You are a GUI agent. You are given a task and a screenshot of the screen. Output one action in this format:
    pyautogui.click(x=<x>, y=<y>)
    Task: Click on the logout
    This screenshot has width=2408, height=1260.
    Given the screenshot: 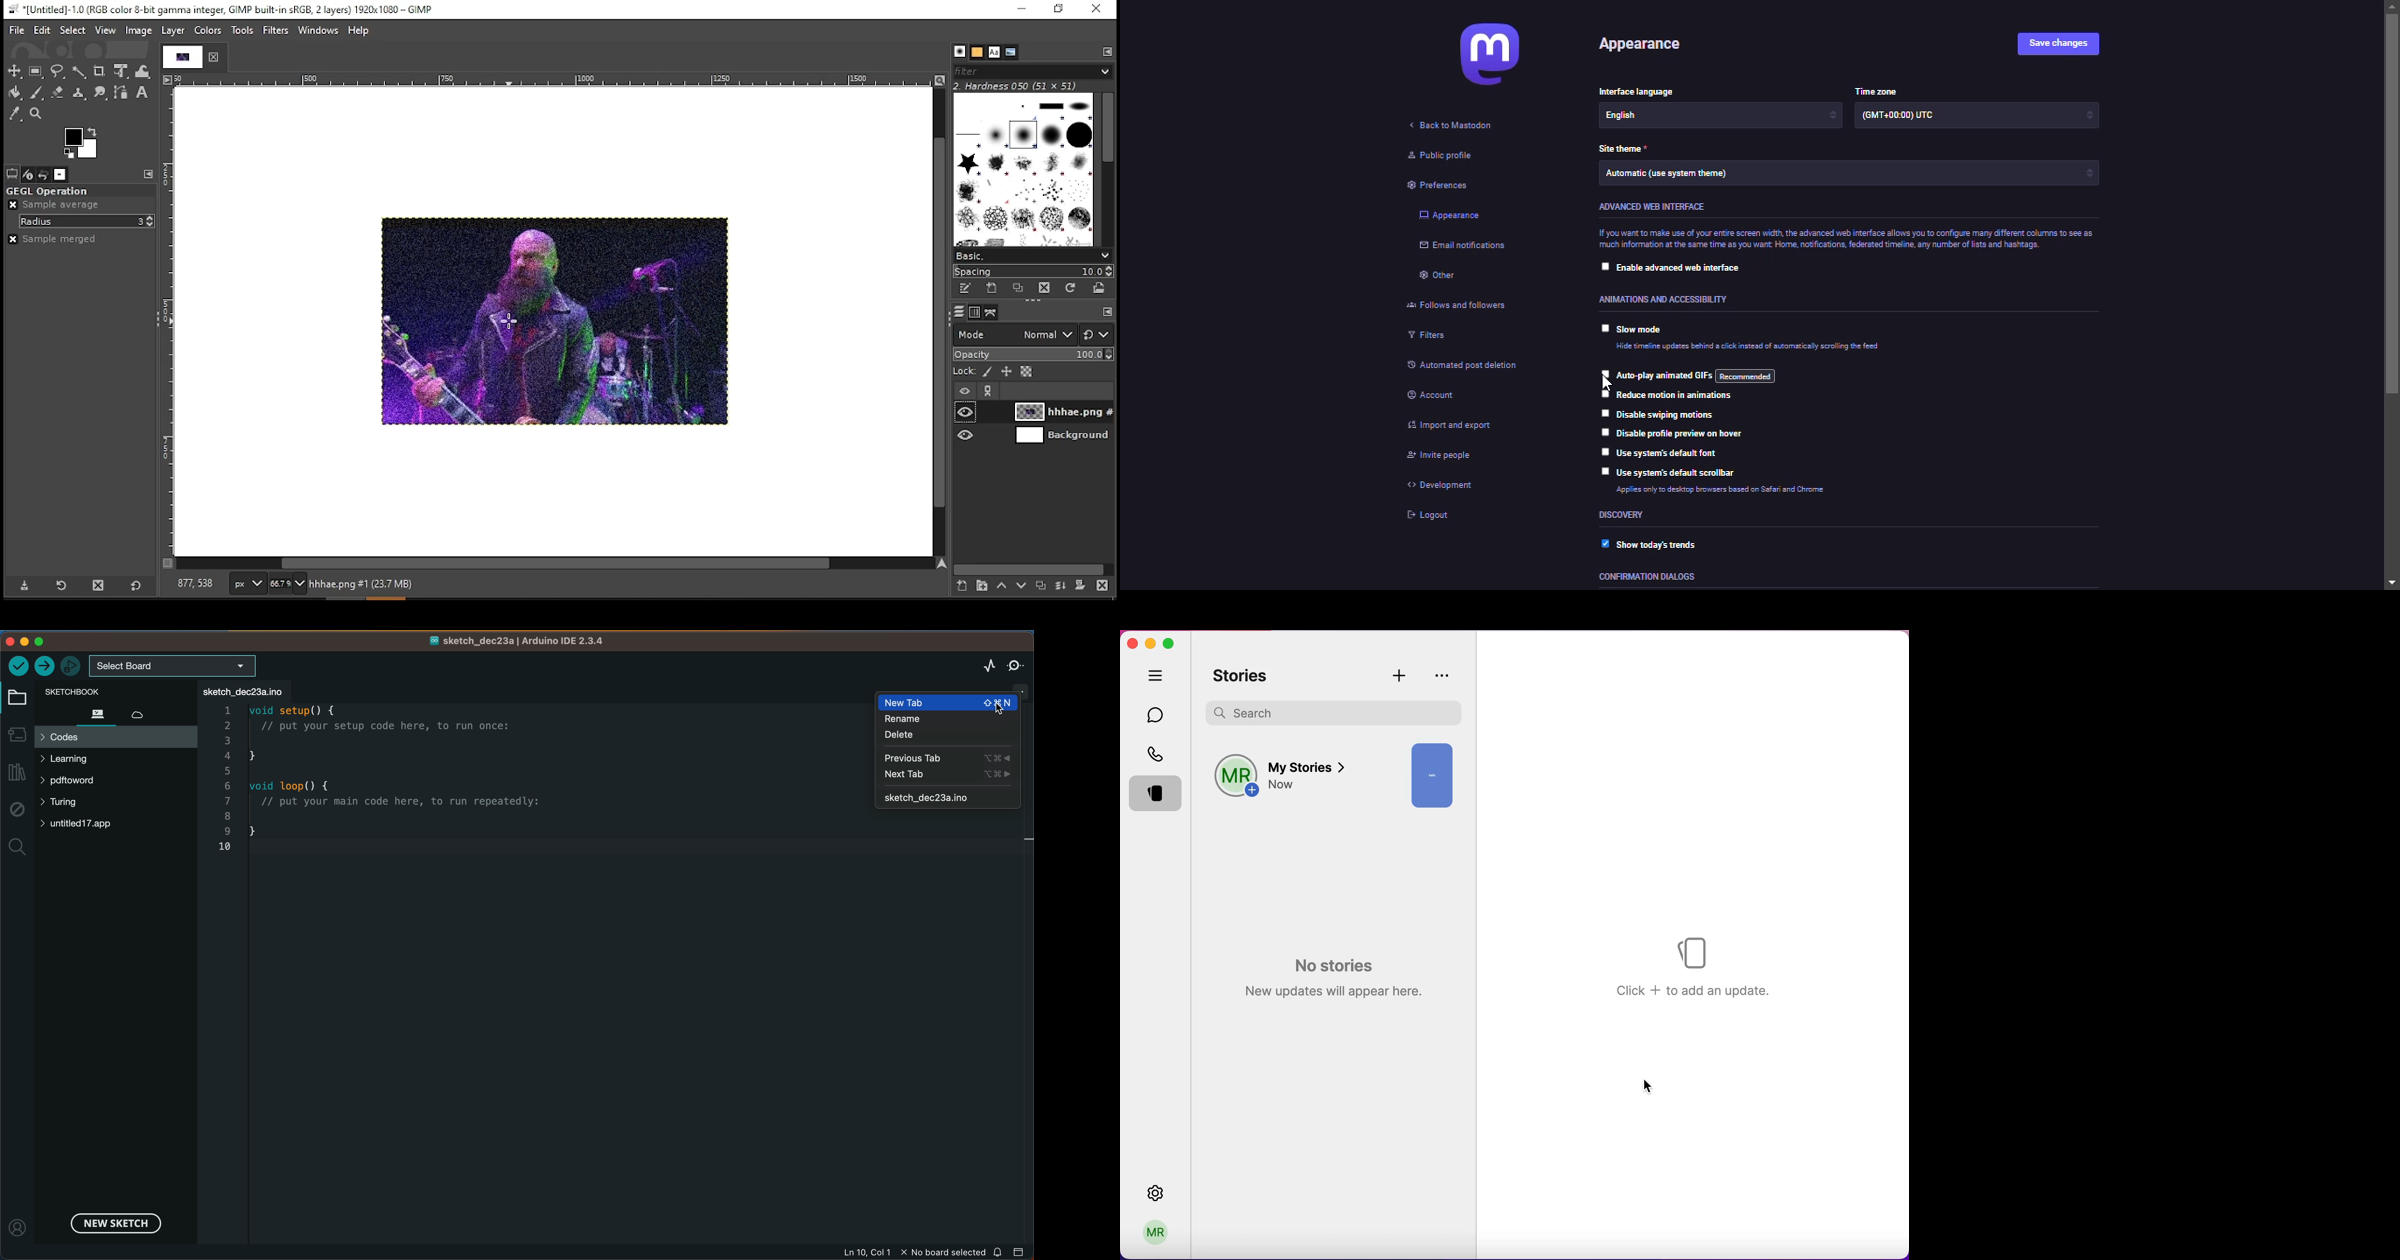 What is the action you would take?
    pyautogui.click(x=1422, y=517)
    